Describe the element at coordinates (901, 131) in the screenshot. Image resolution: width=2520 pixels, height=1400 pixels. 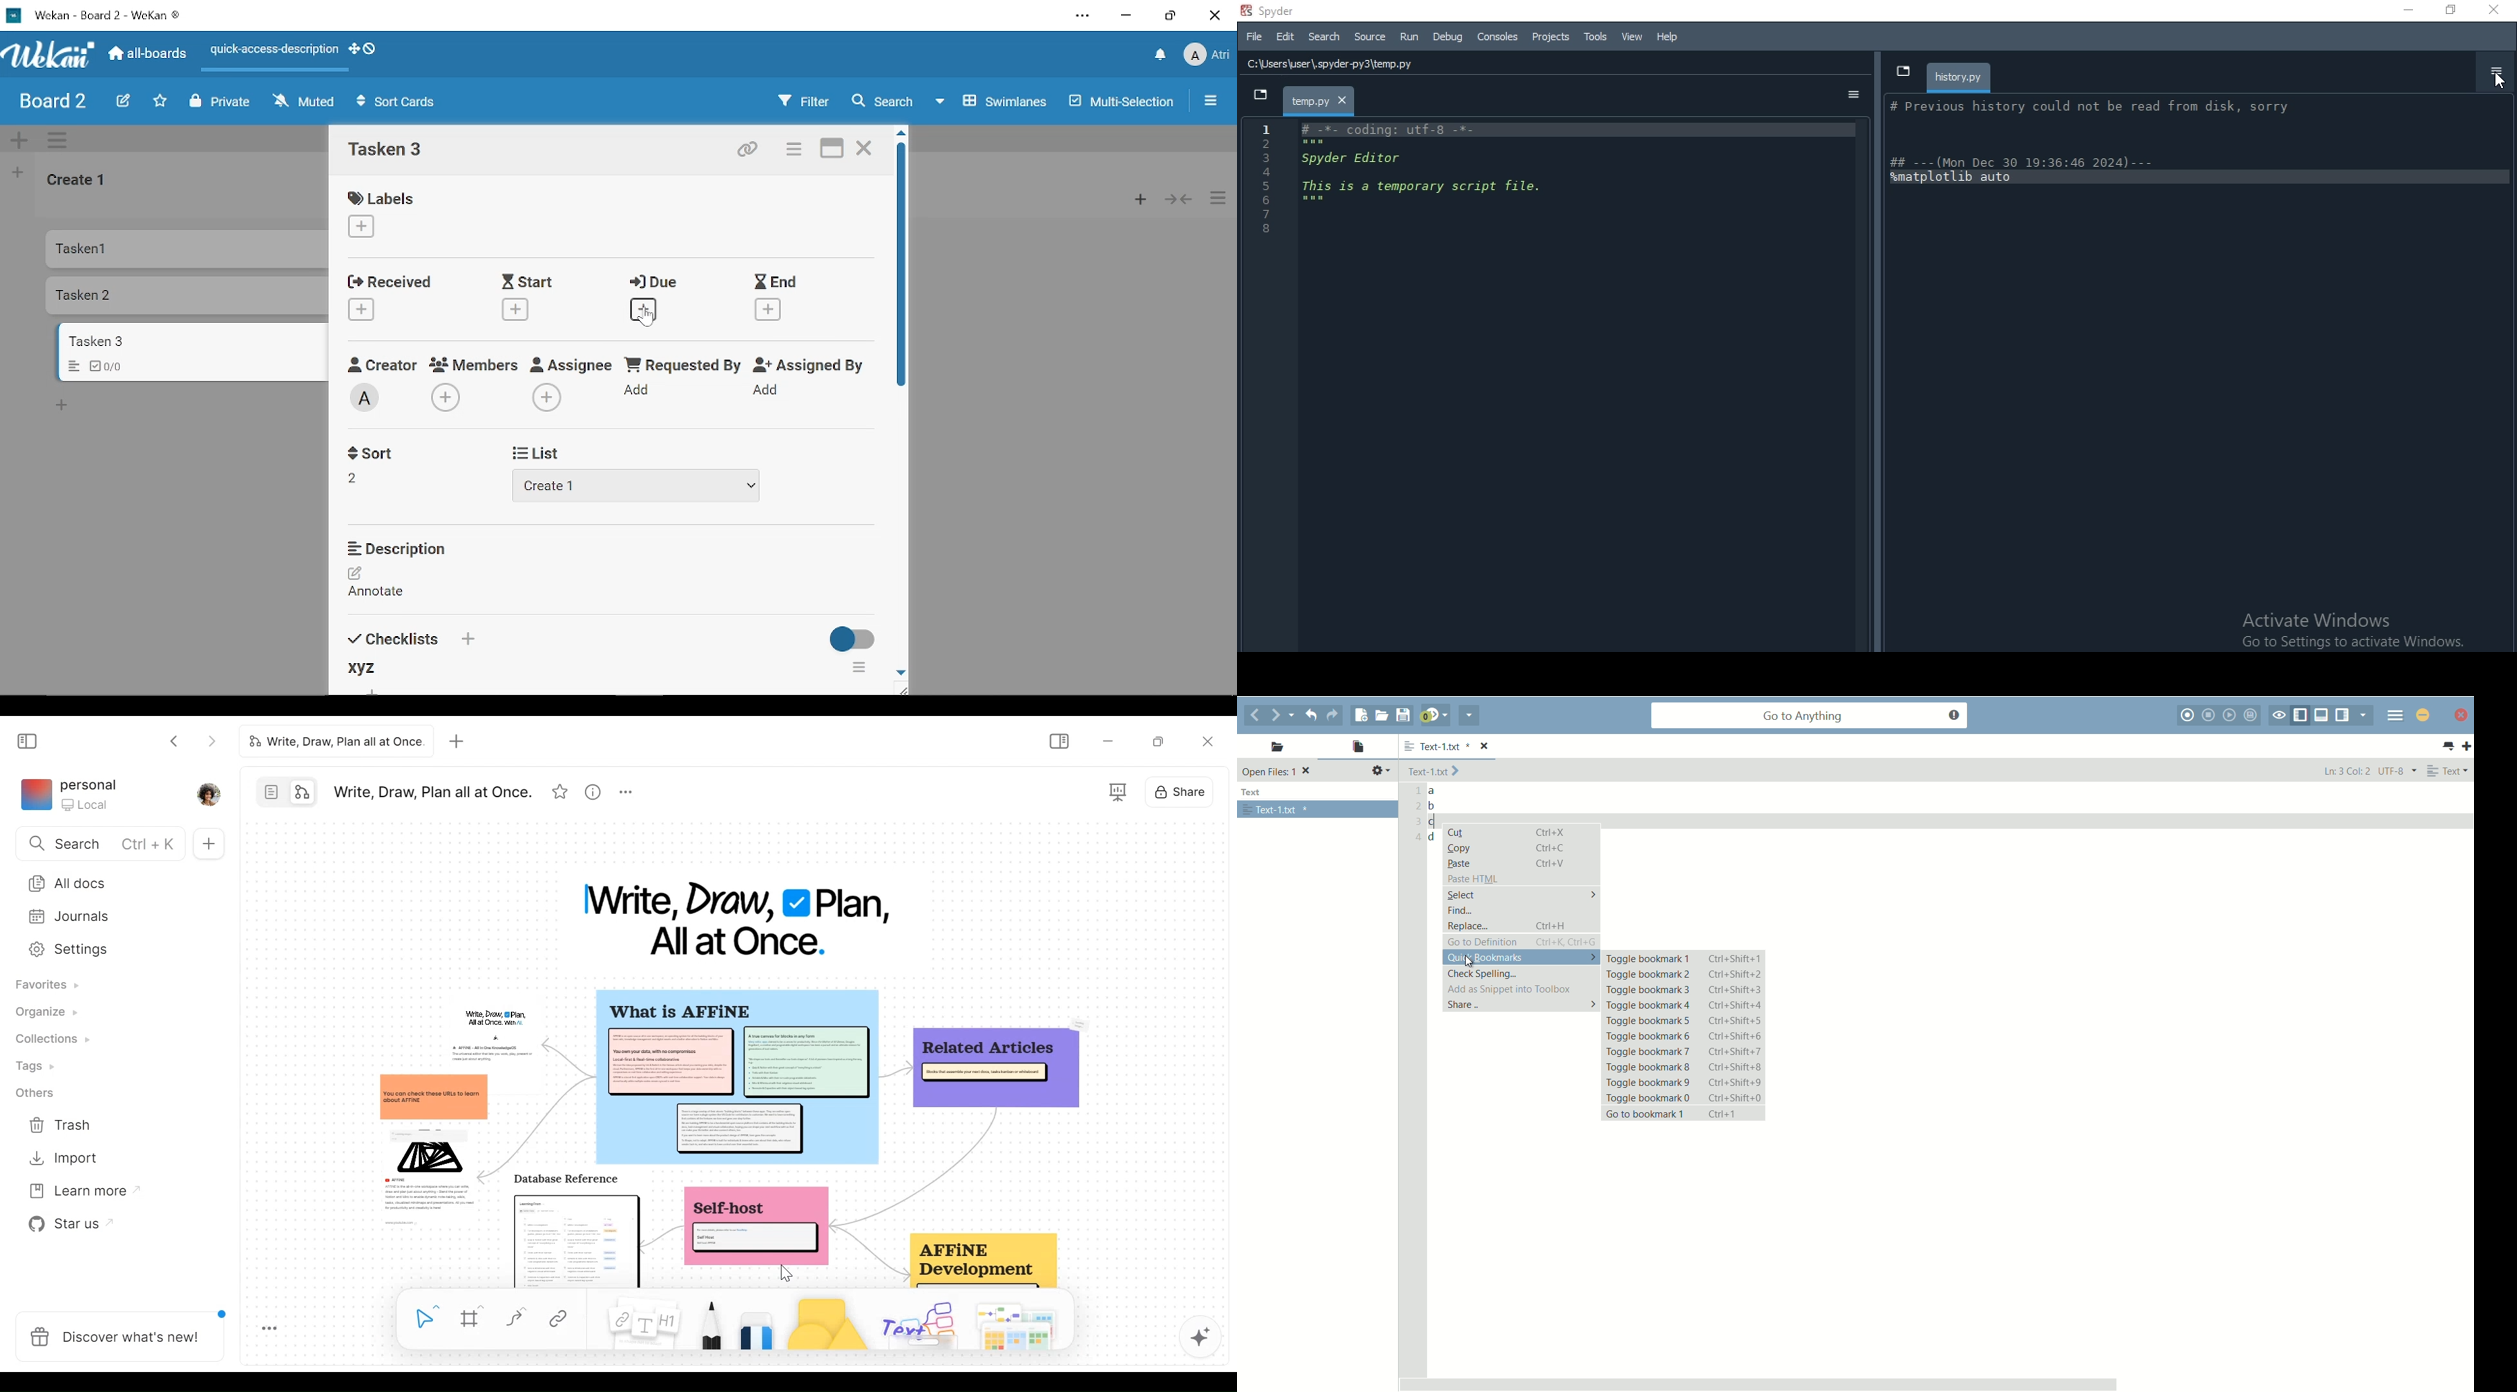
I see `Move up` at that location.